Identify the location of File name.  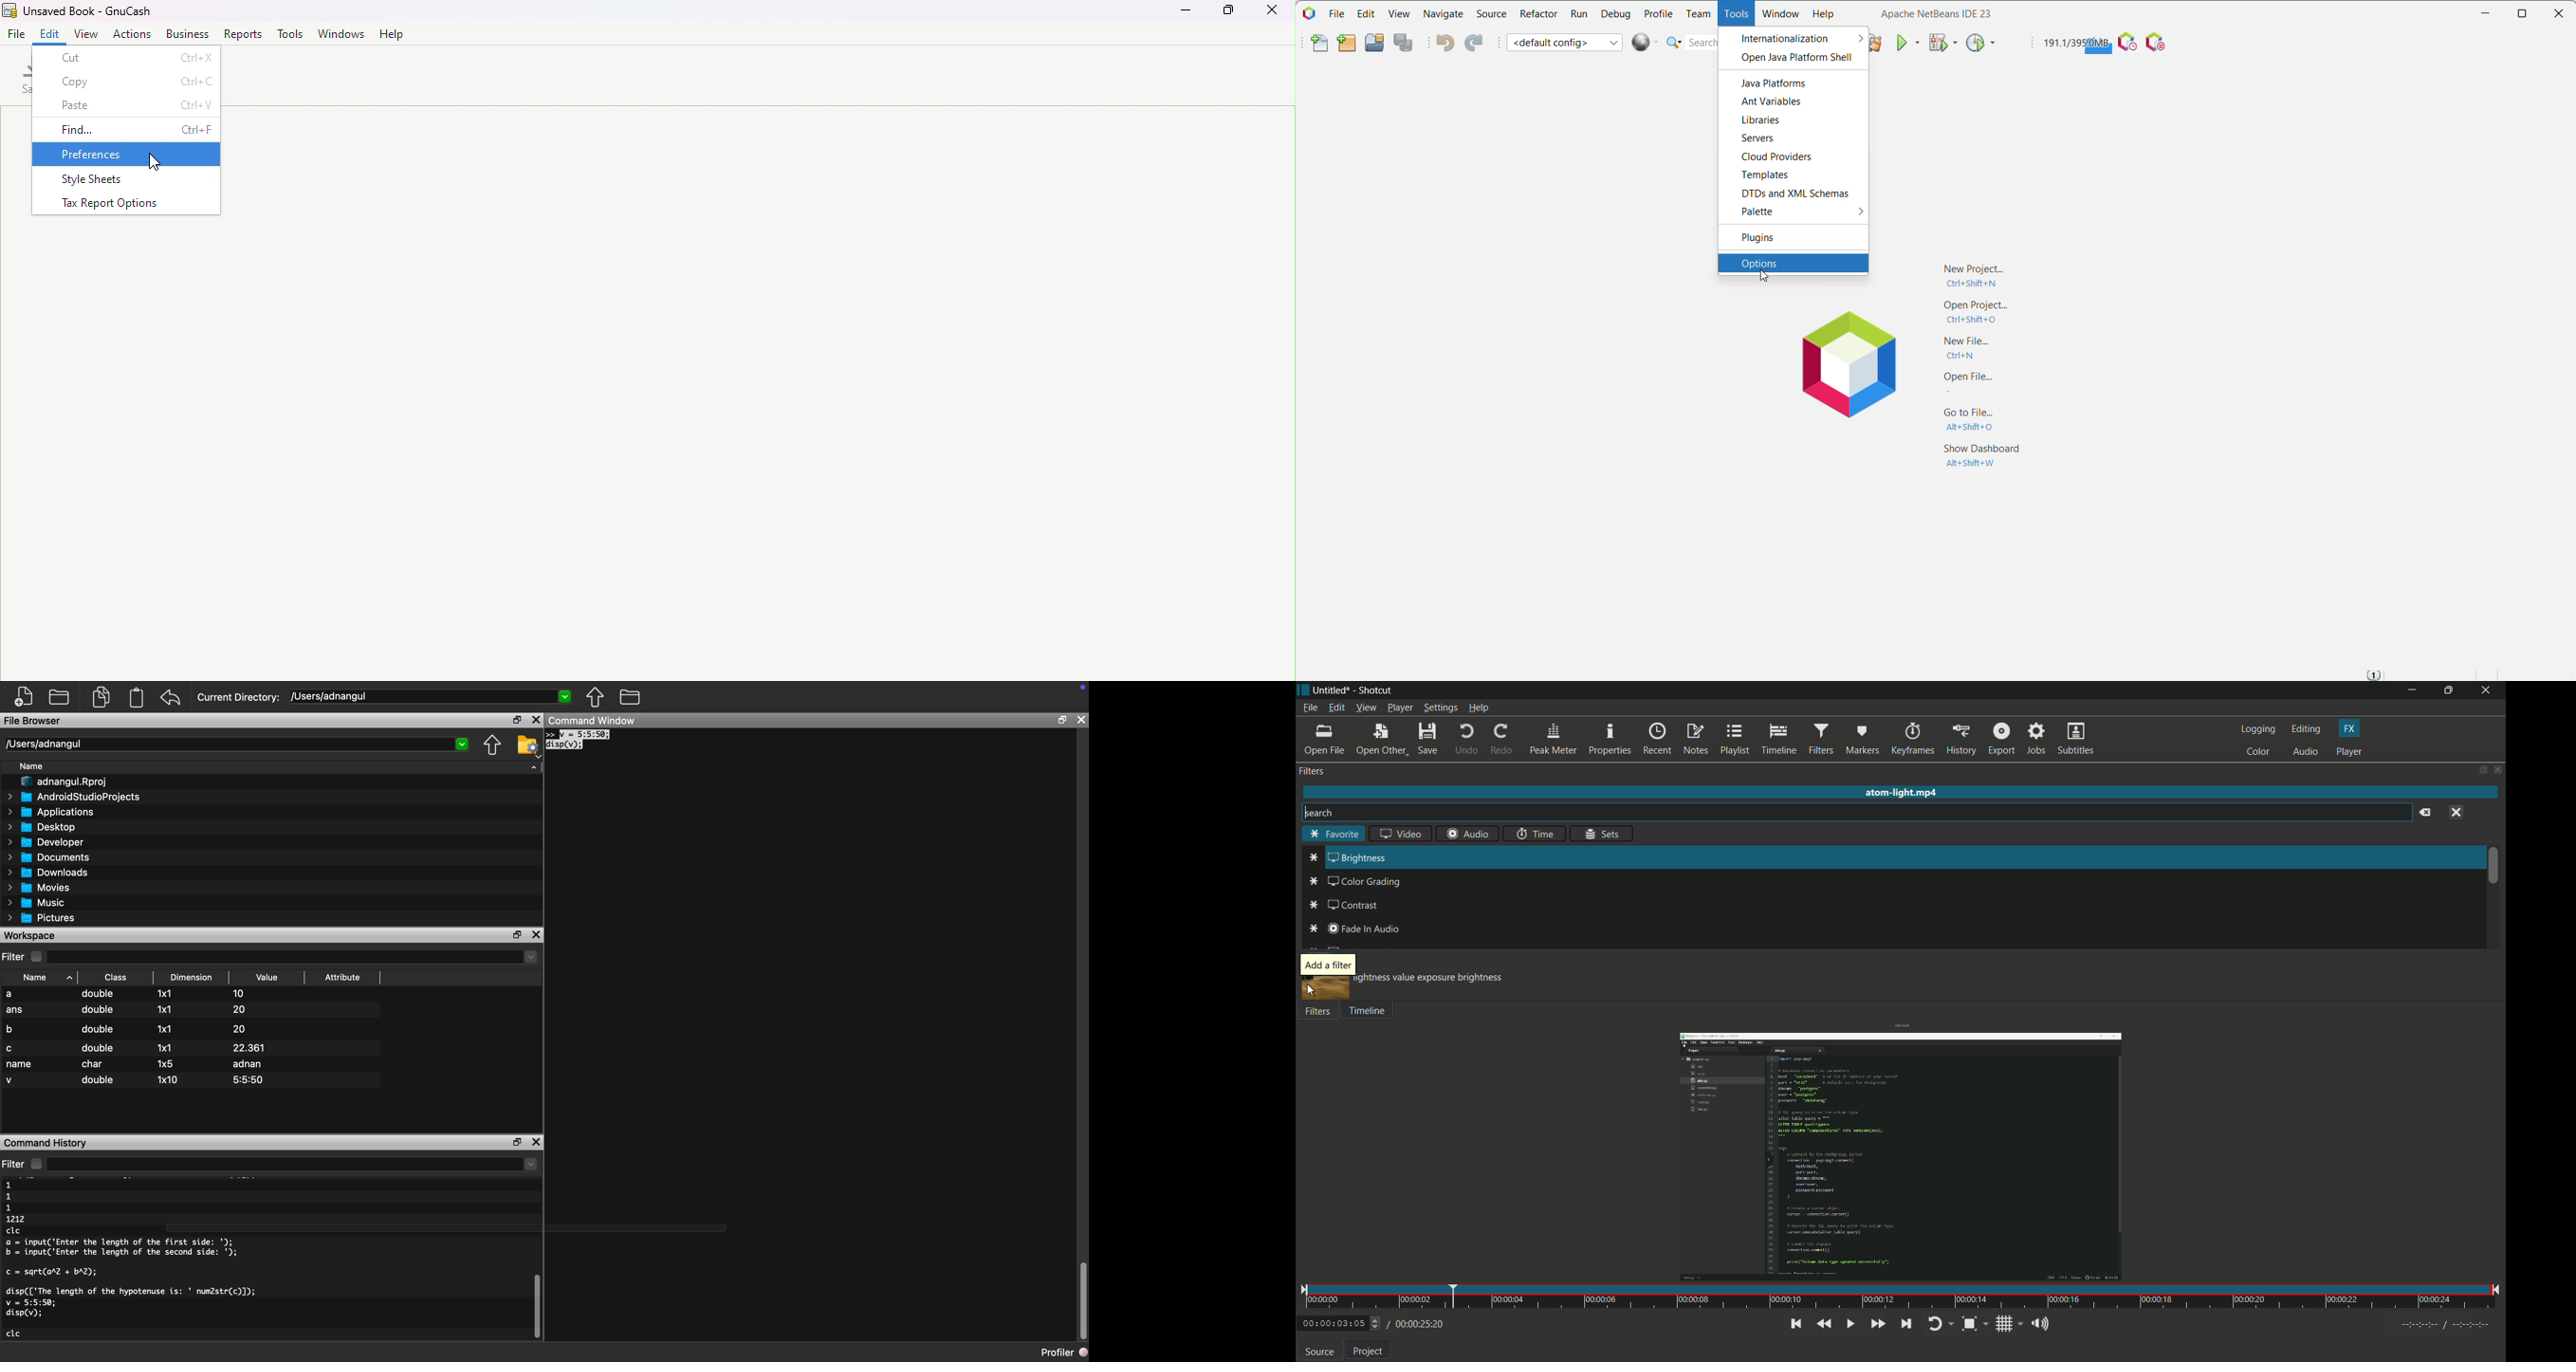
(20, 36).